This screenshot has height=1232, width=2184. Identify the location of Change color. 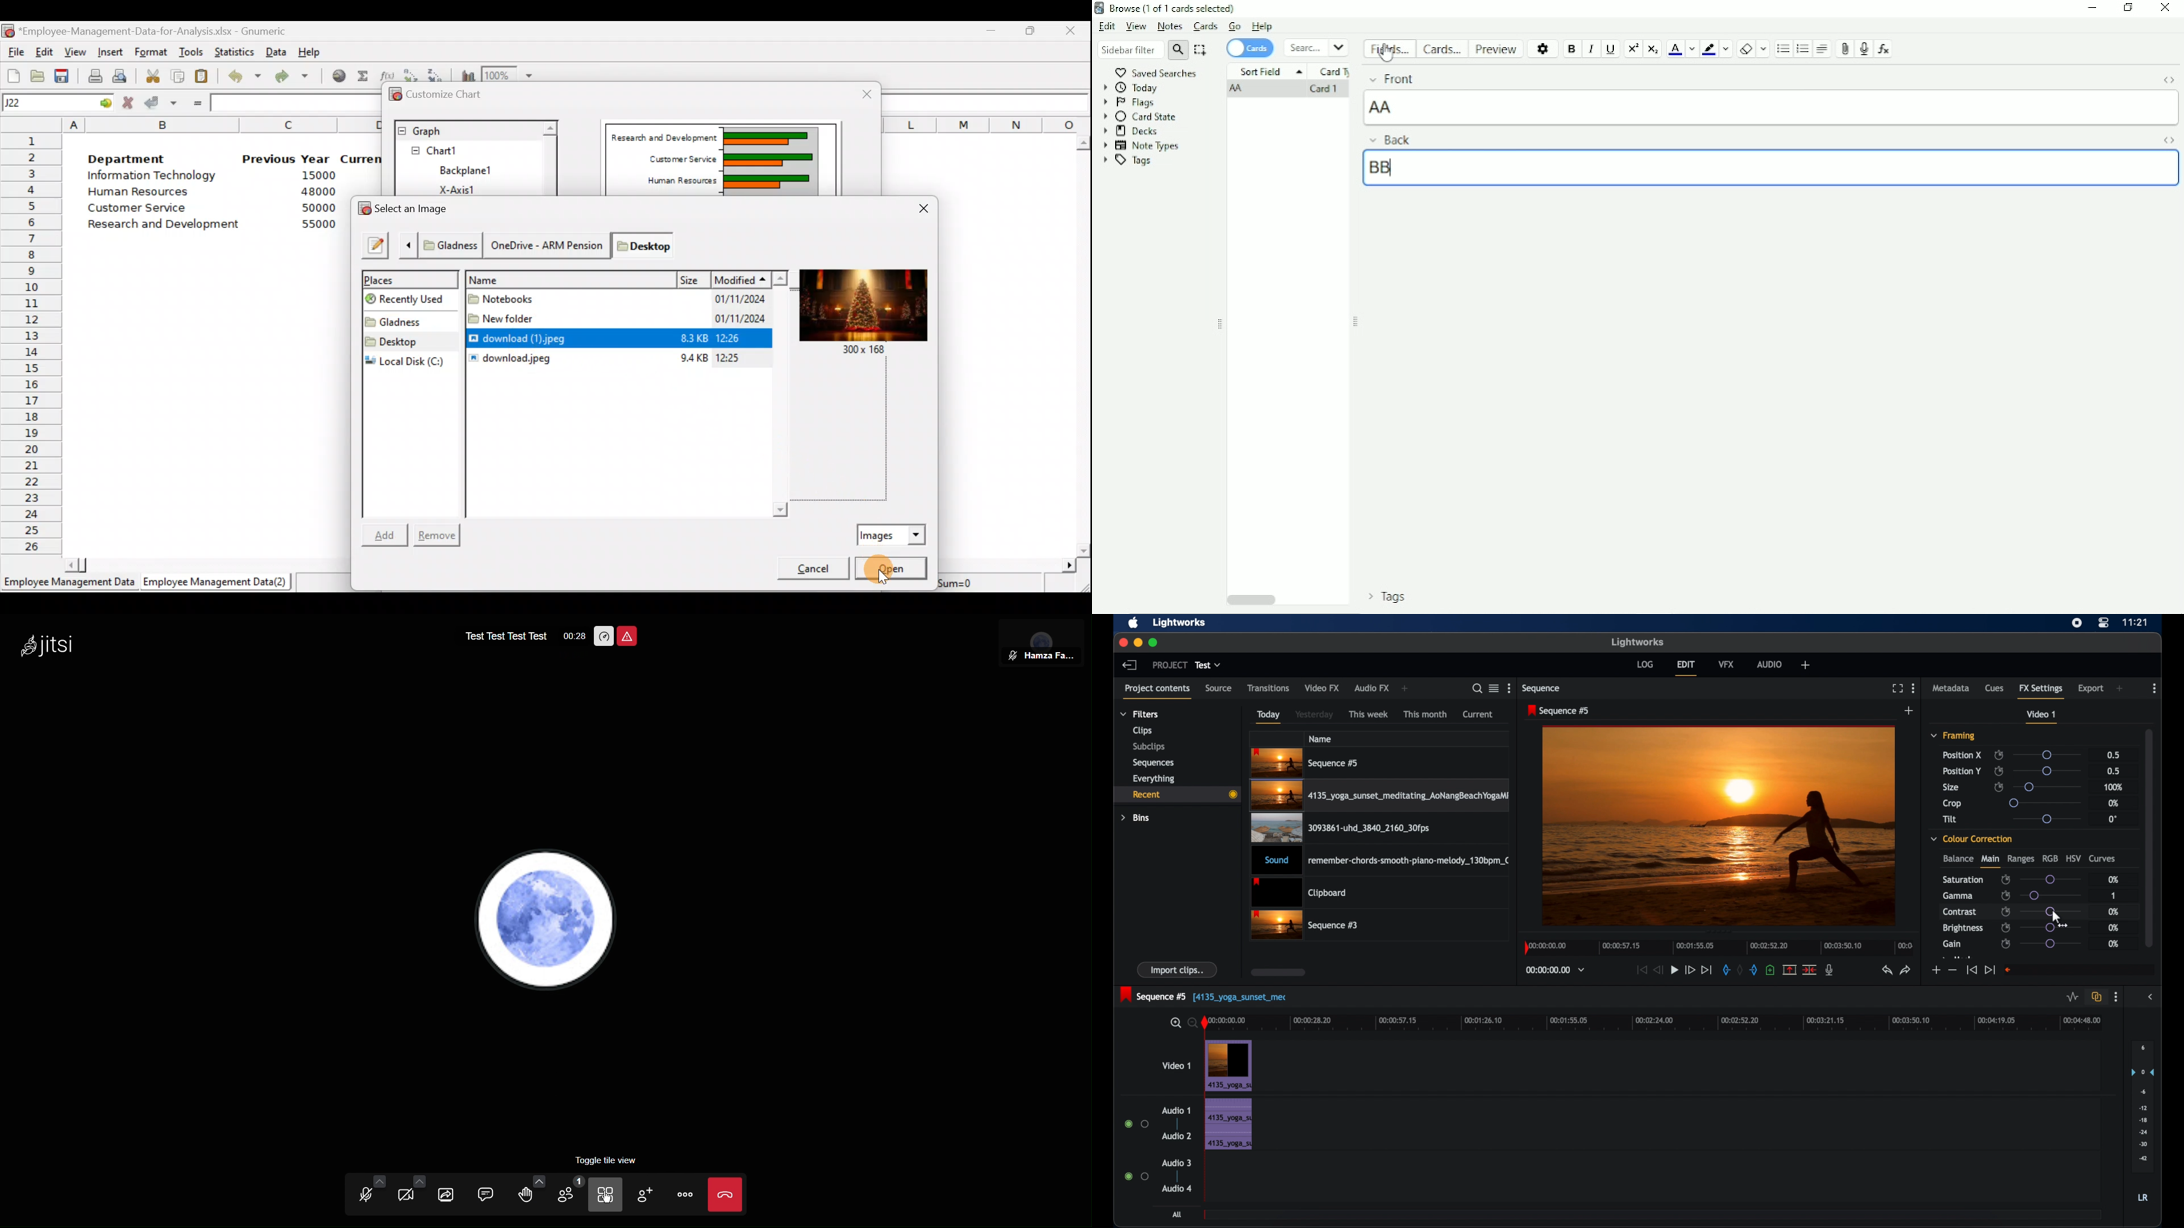
(1691, 49).